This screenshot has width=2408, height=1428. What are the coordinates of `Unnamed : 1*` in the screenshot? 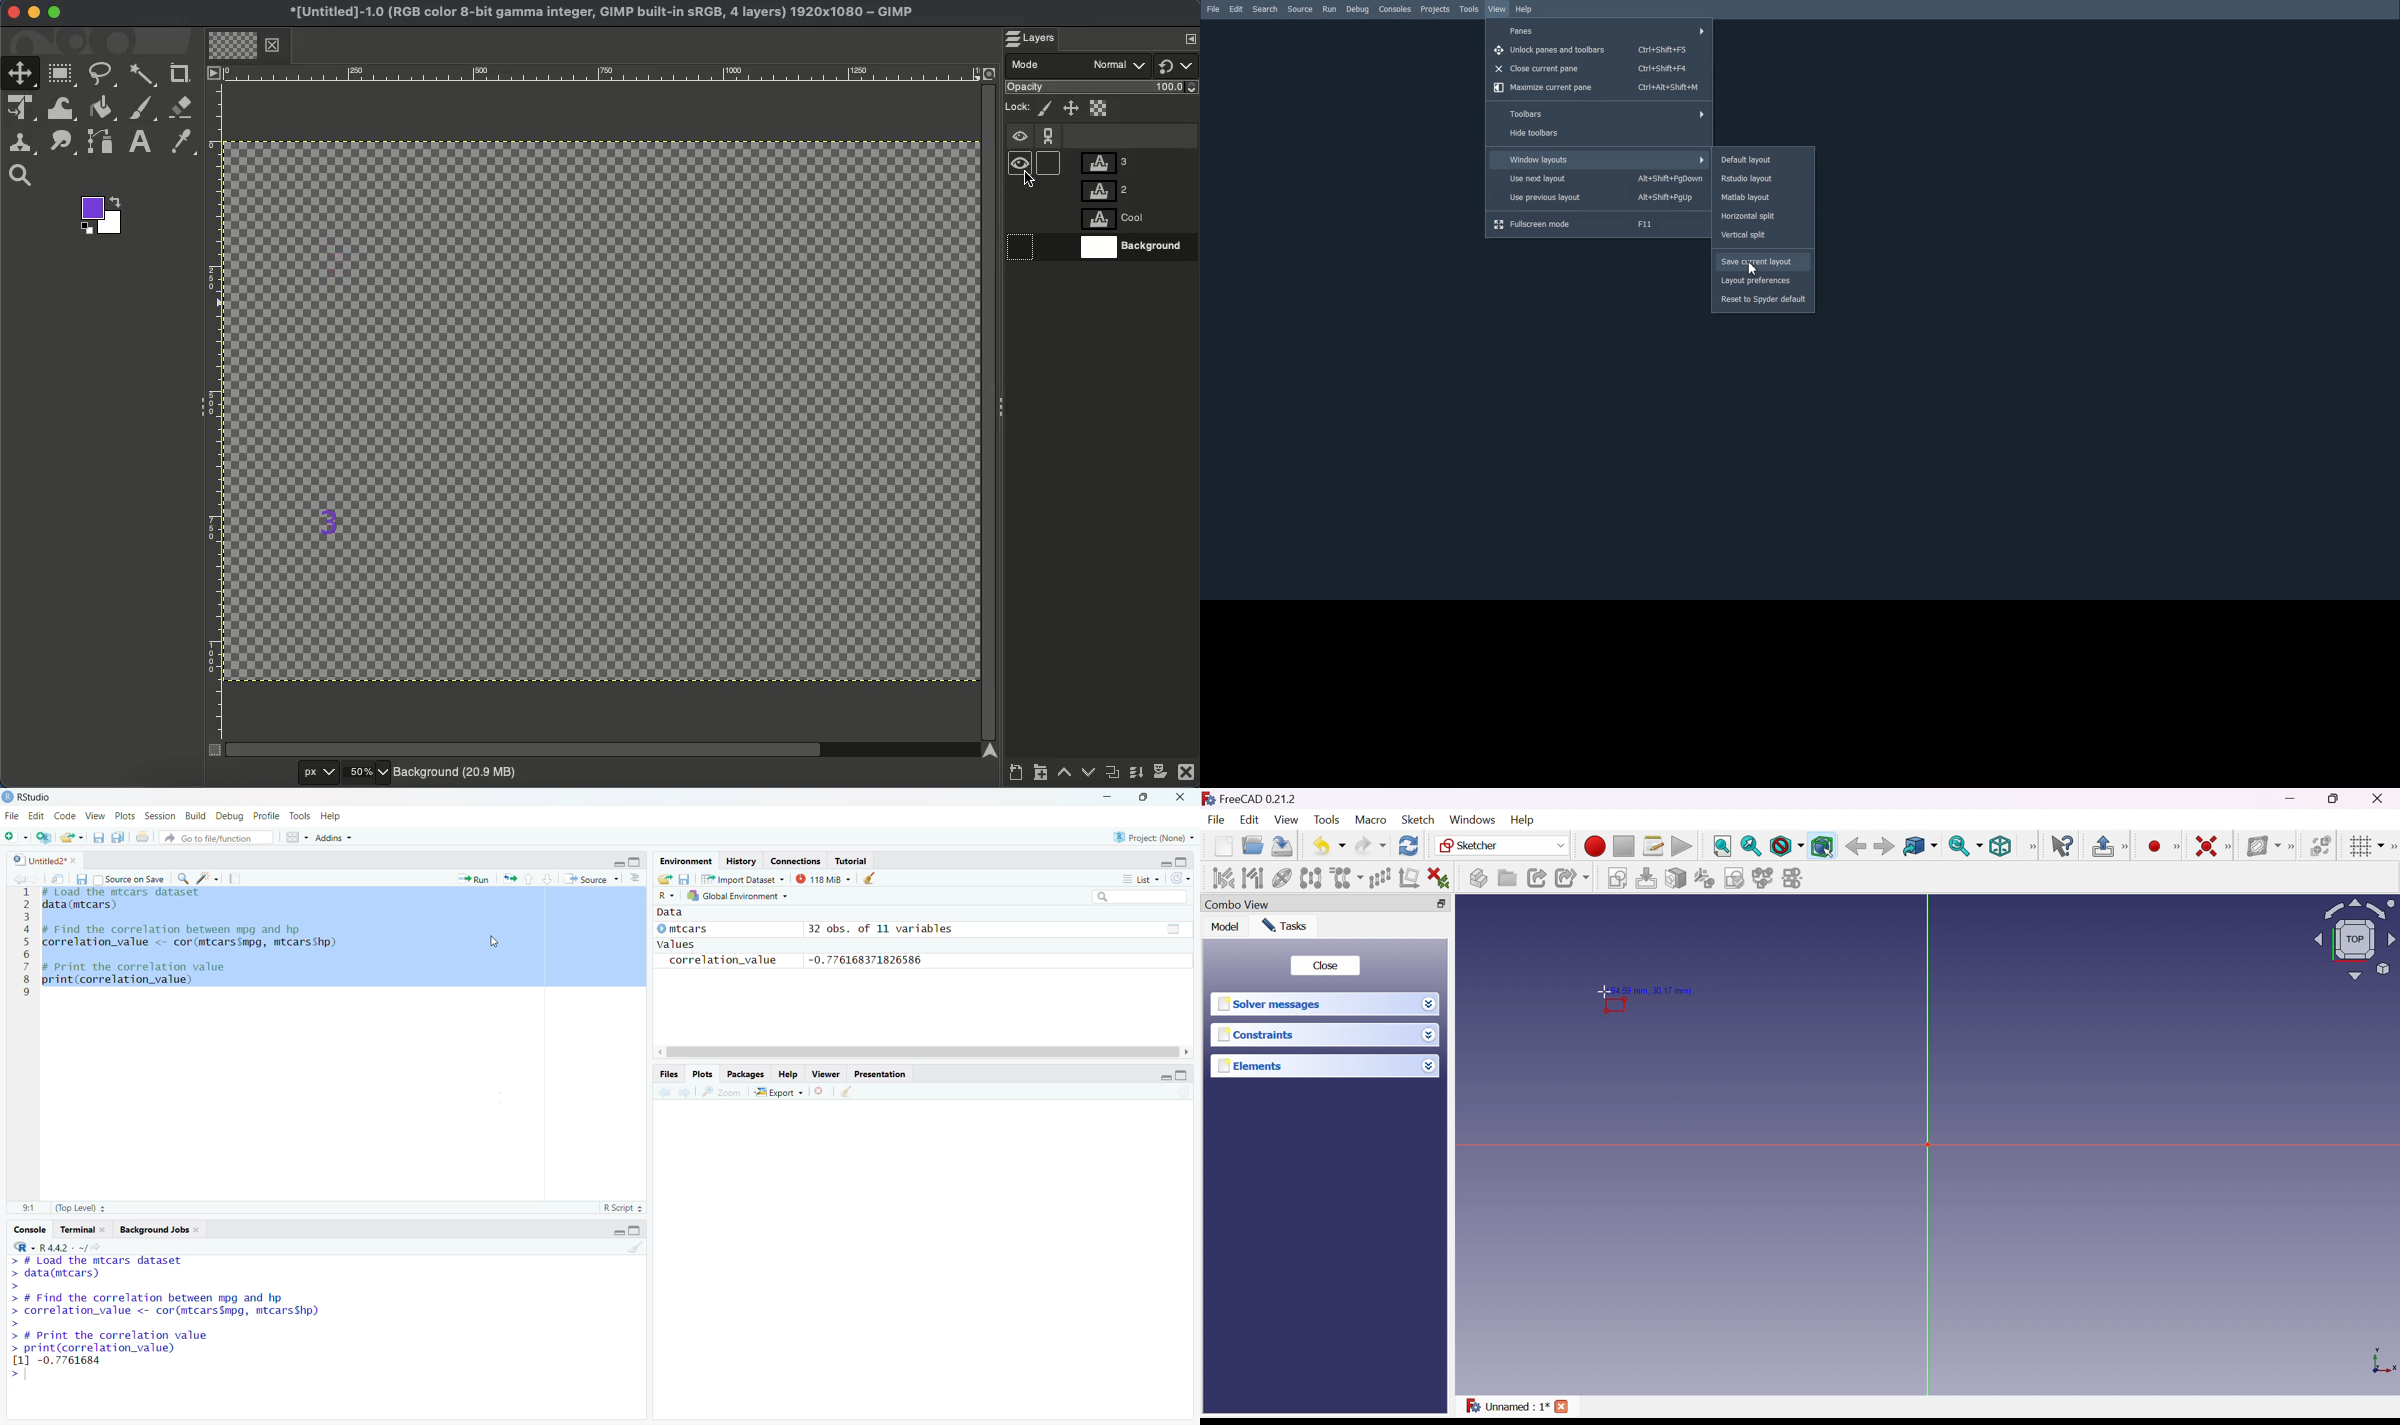 It's located at (1506, 1406).